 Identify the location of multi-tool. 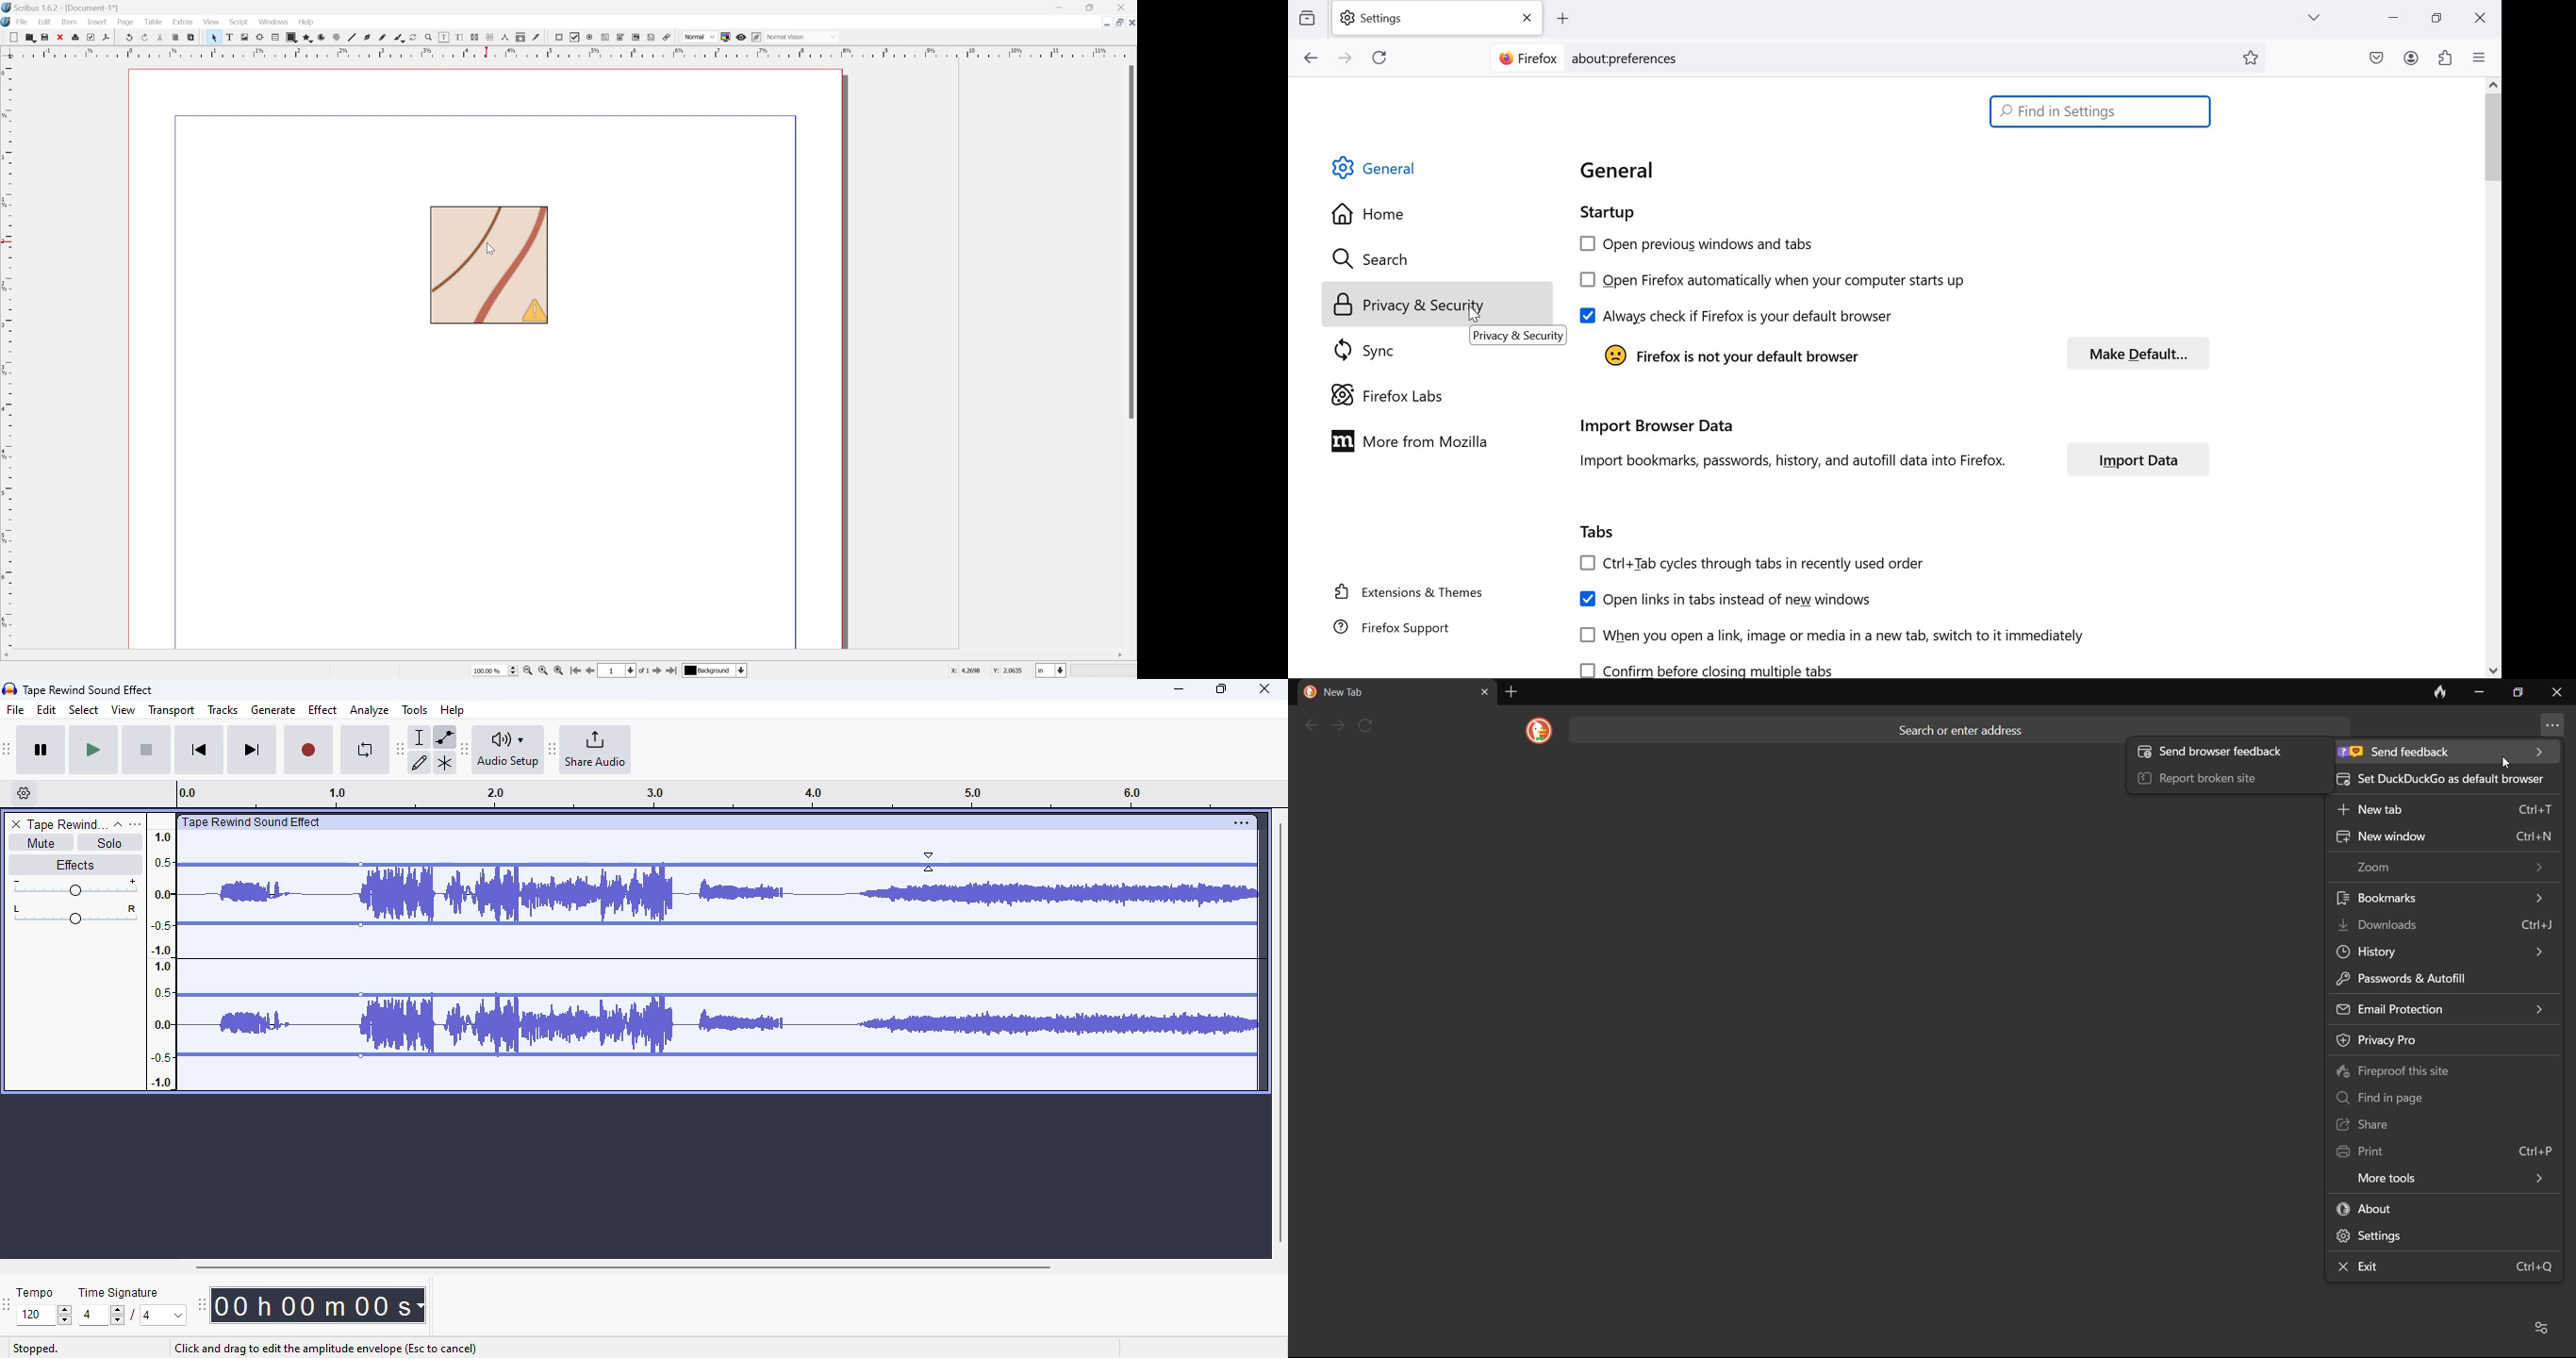
(444, 763).